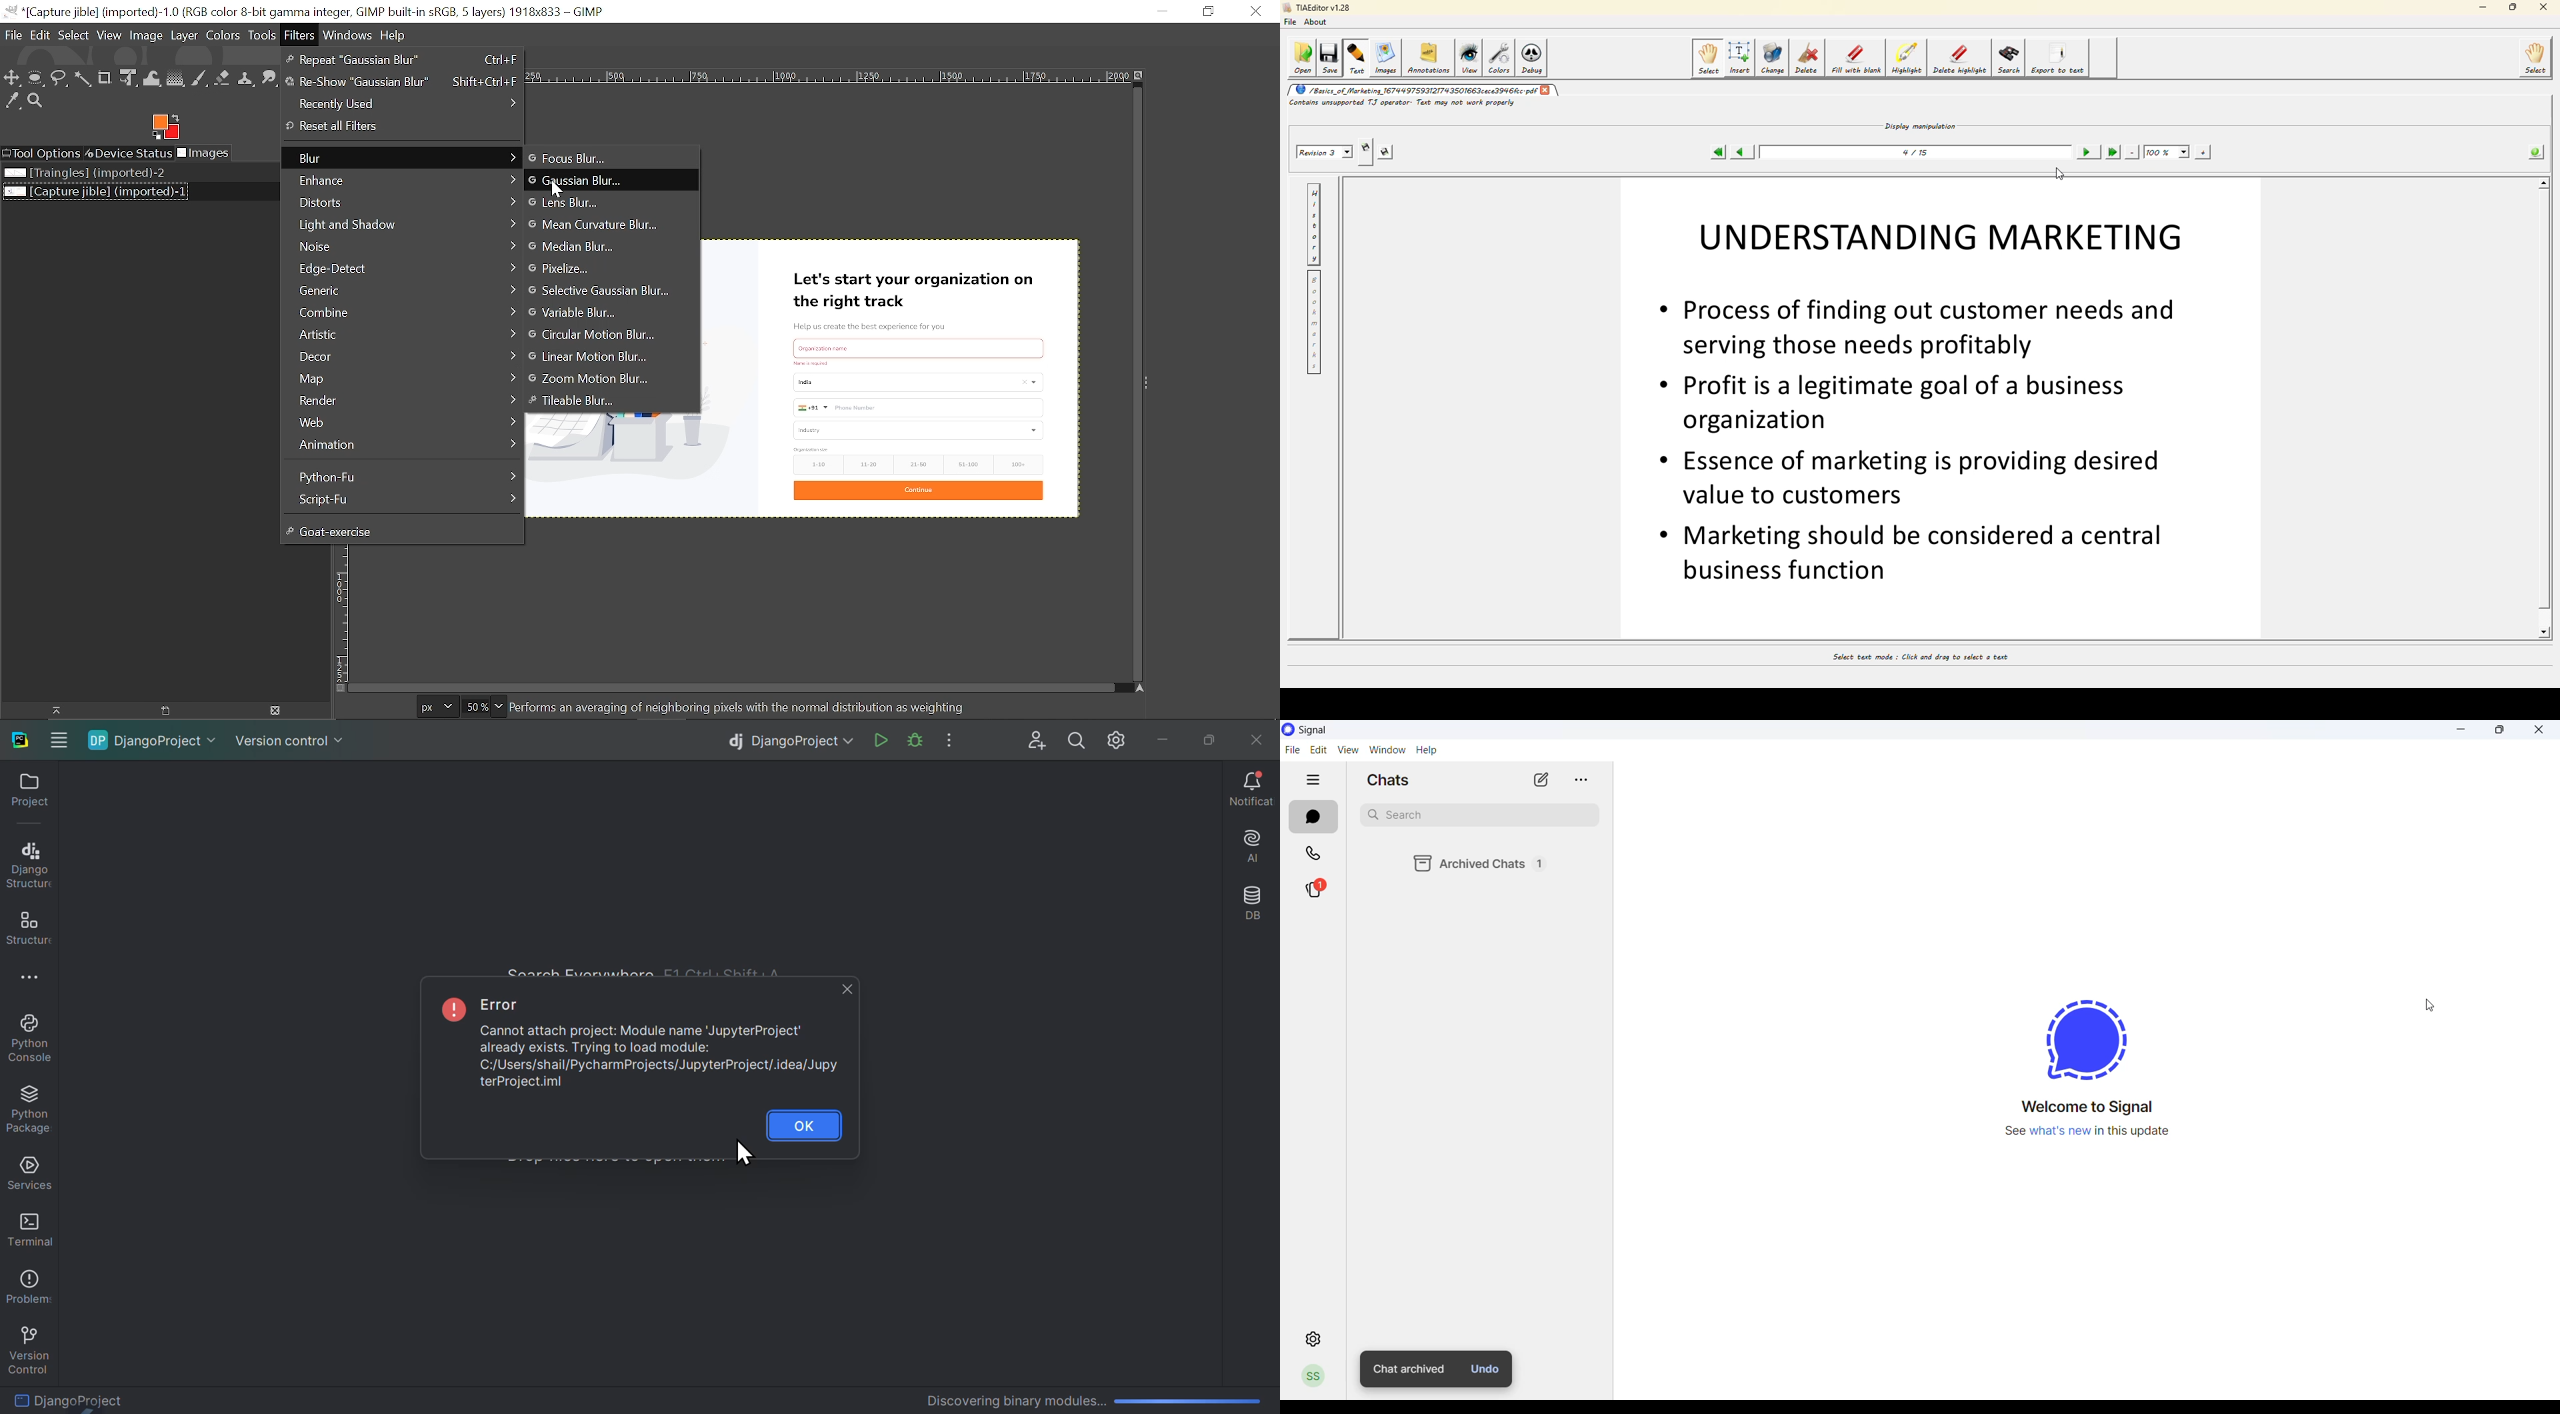 The image size is (2576, 1428). What do you see at coordinates (2095, 1107) in the screenshot?
I see `welcome message` at bounding box center [2095, 1107].